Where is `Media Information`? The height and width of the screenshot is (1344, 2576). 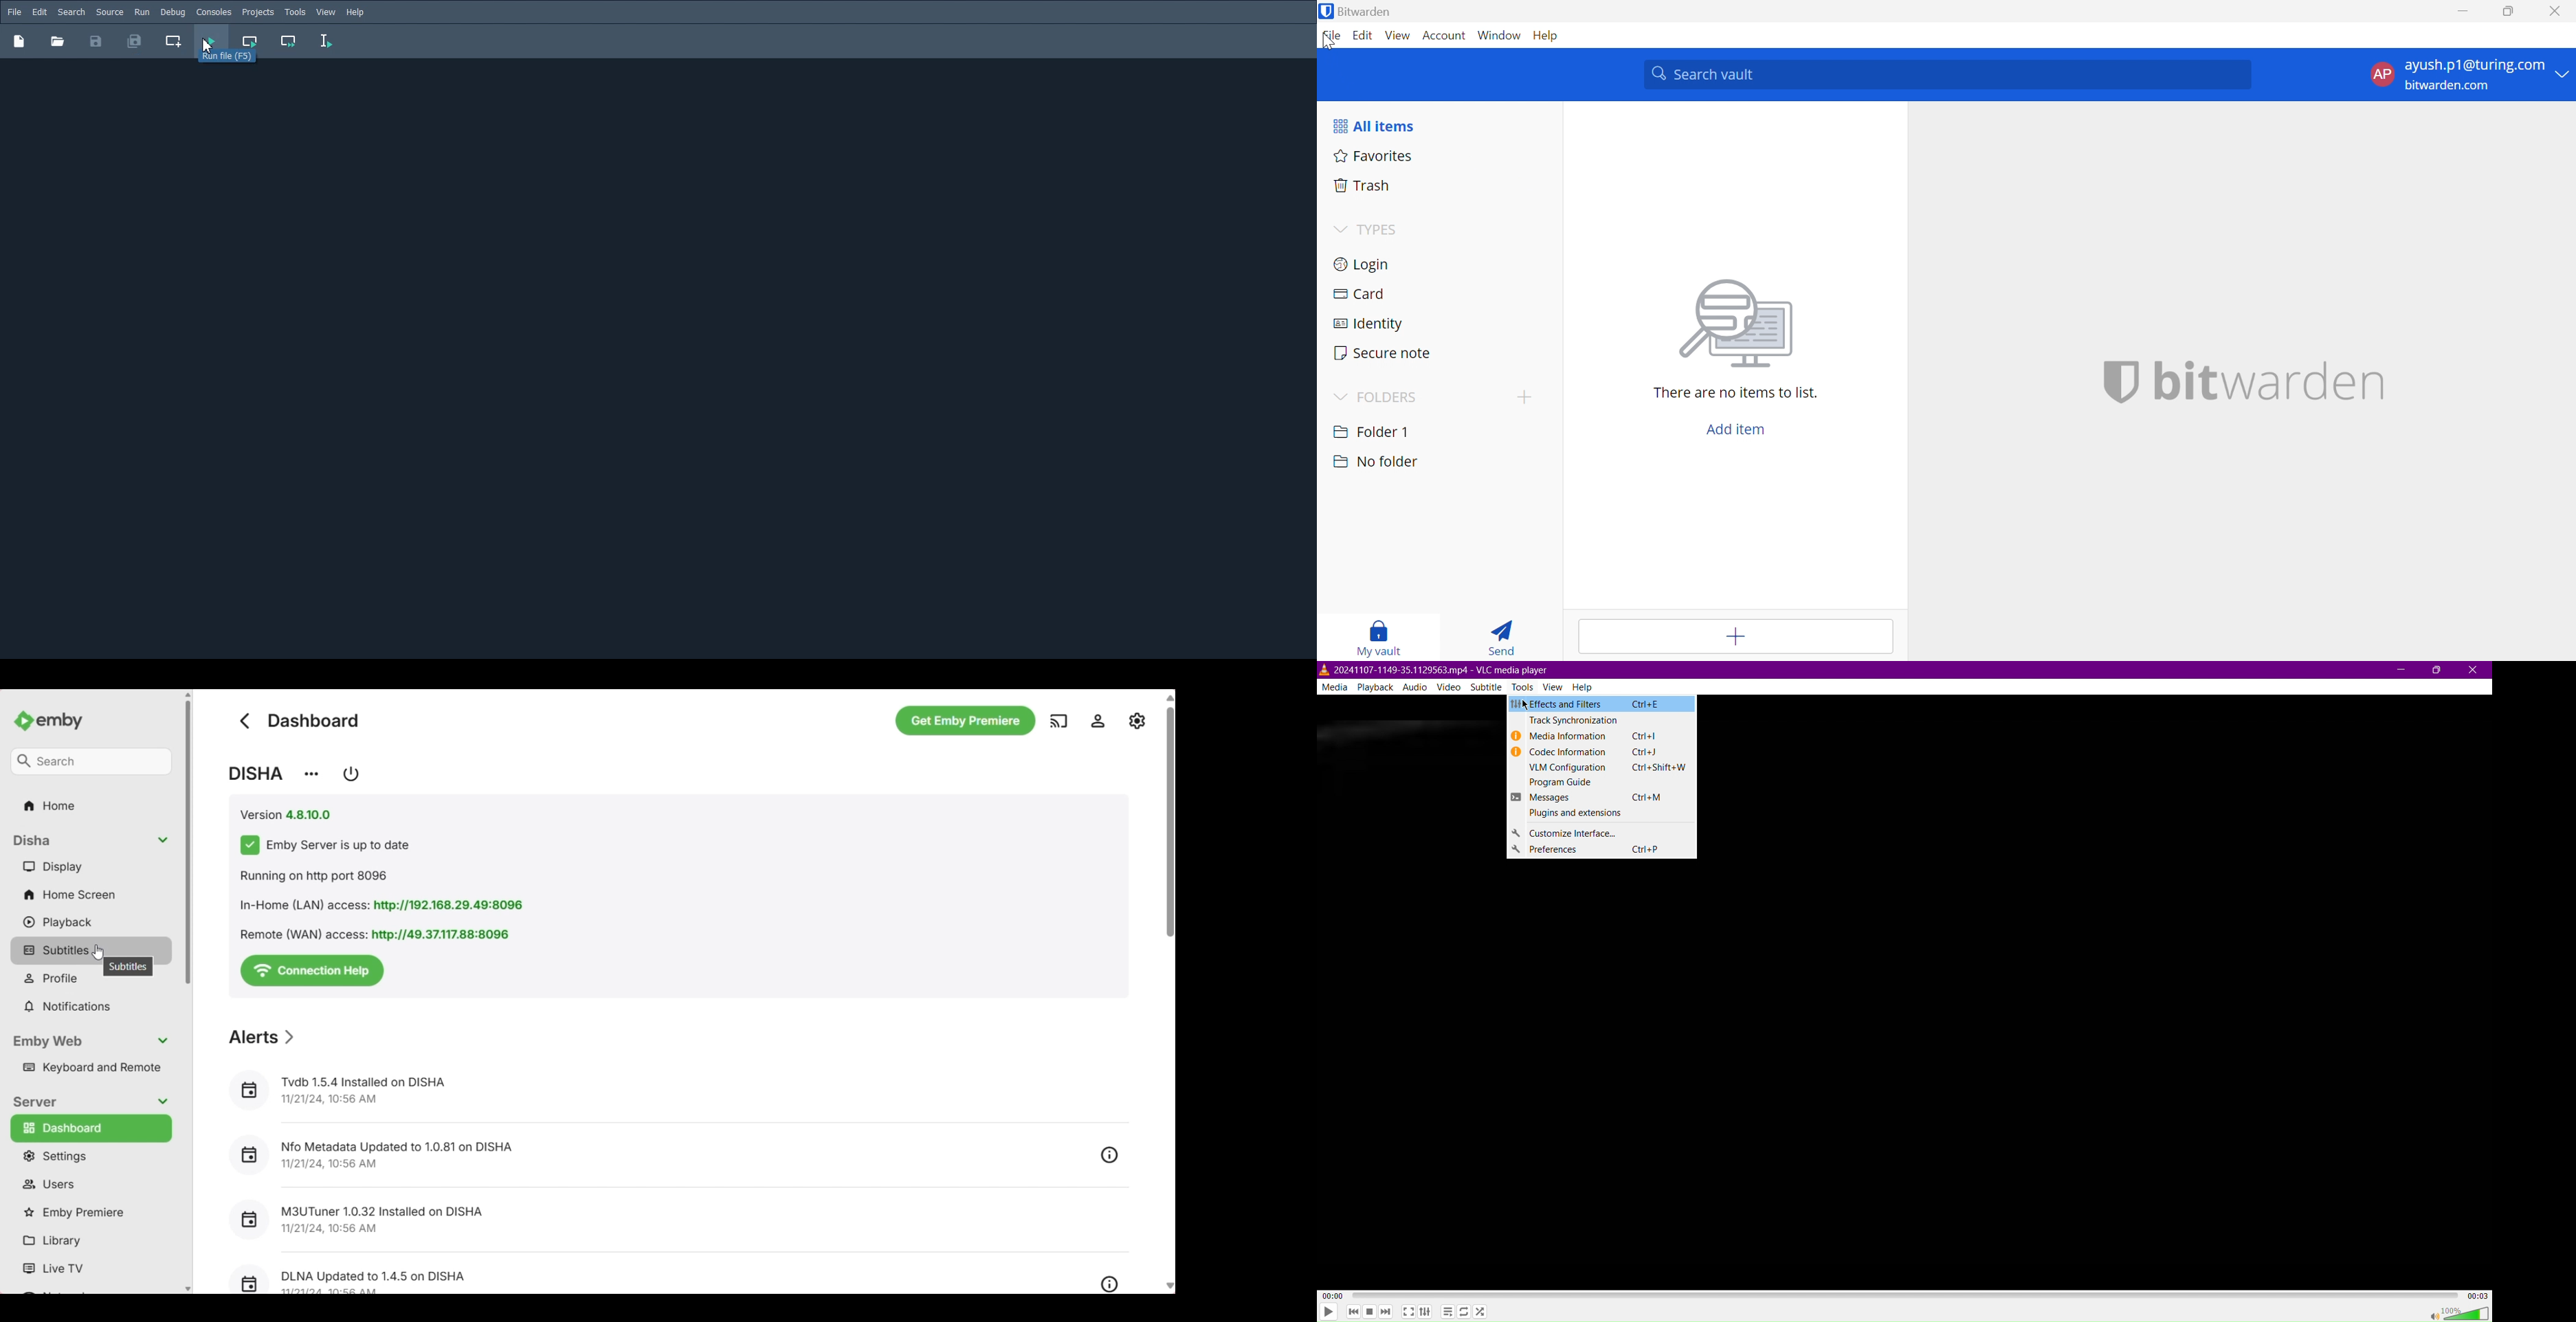
Media Information is located at coordinates (1604, 736).